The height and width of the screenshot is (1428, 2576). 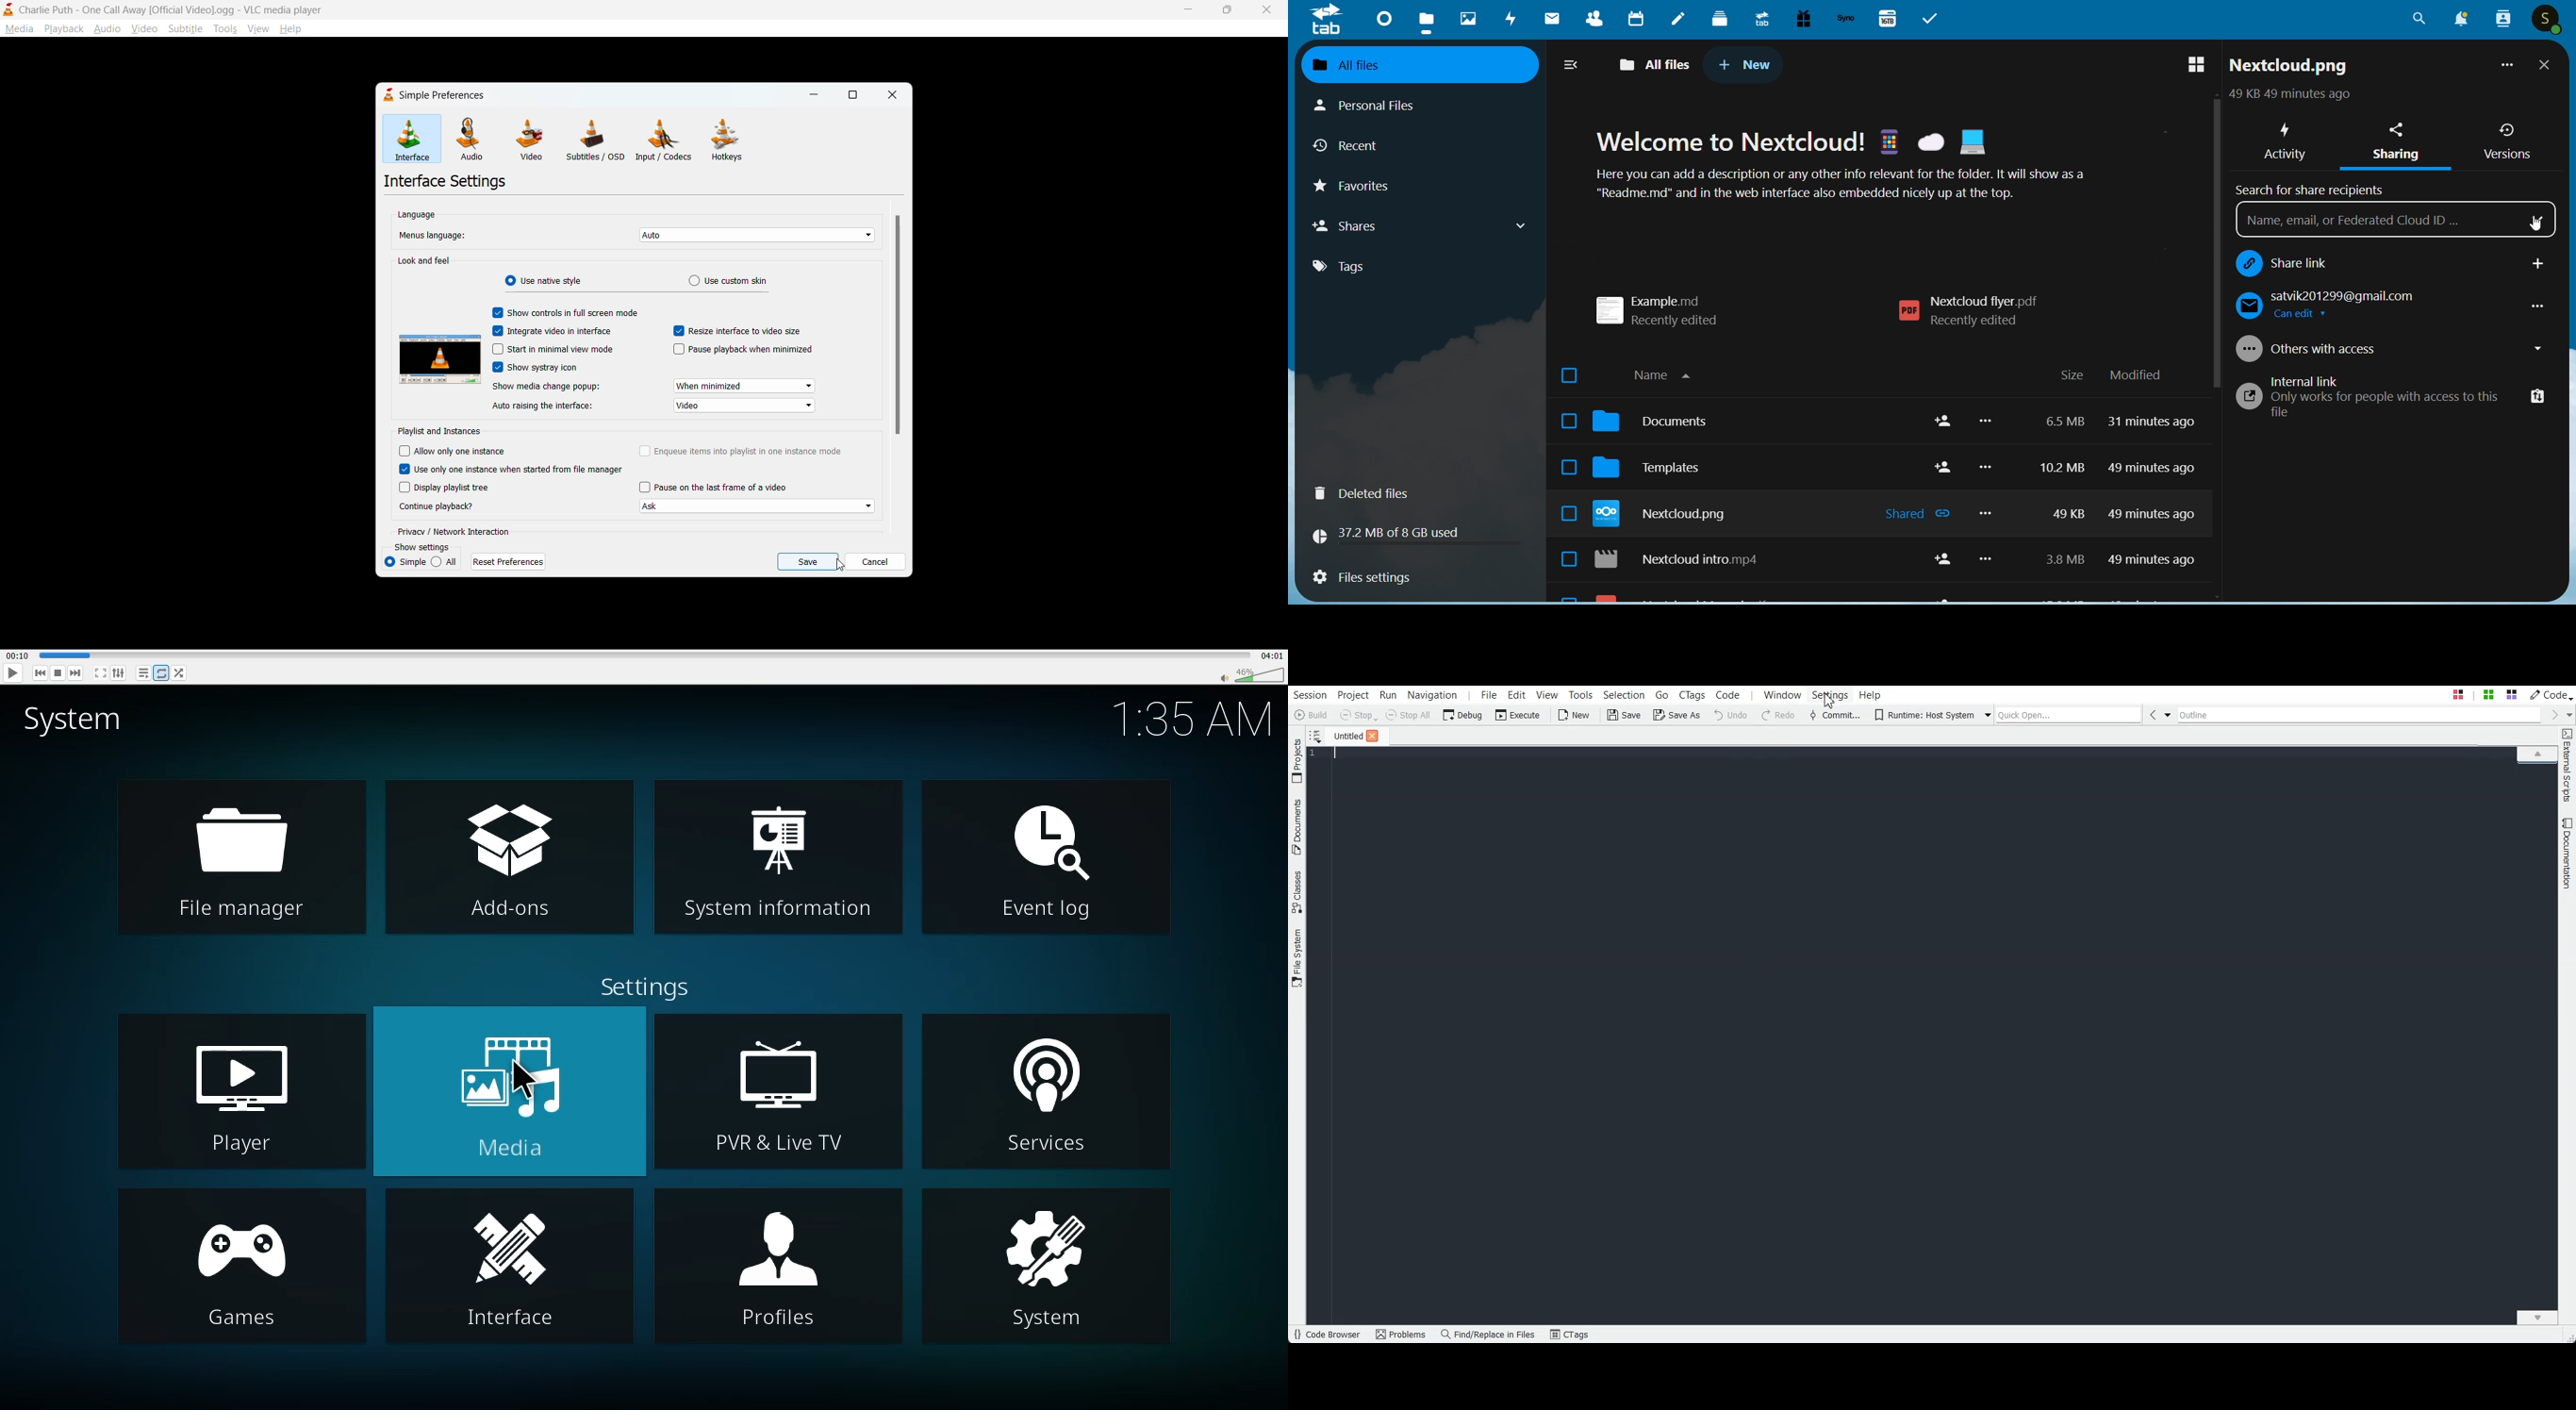 What do you see at coordinates (2373, 223) in the screenshot?
I see `search bar` at bounding box center [2373, 223].